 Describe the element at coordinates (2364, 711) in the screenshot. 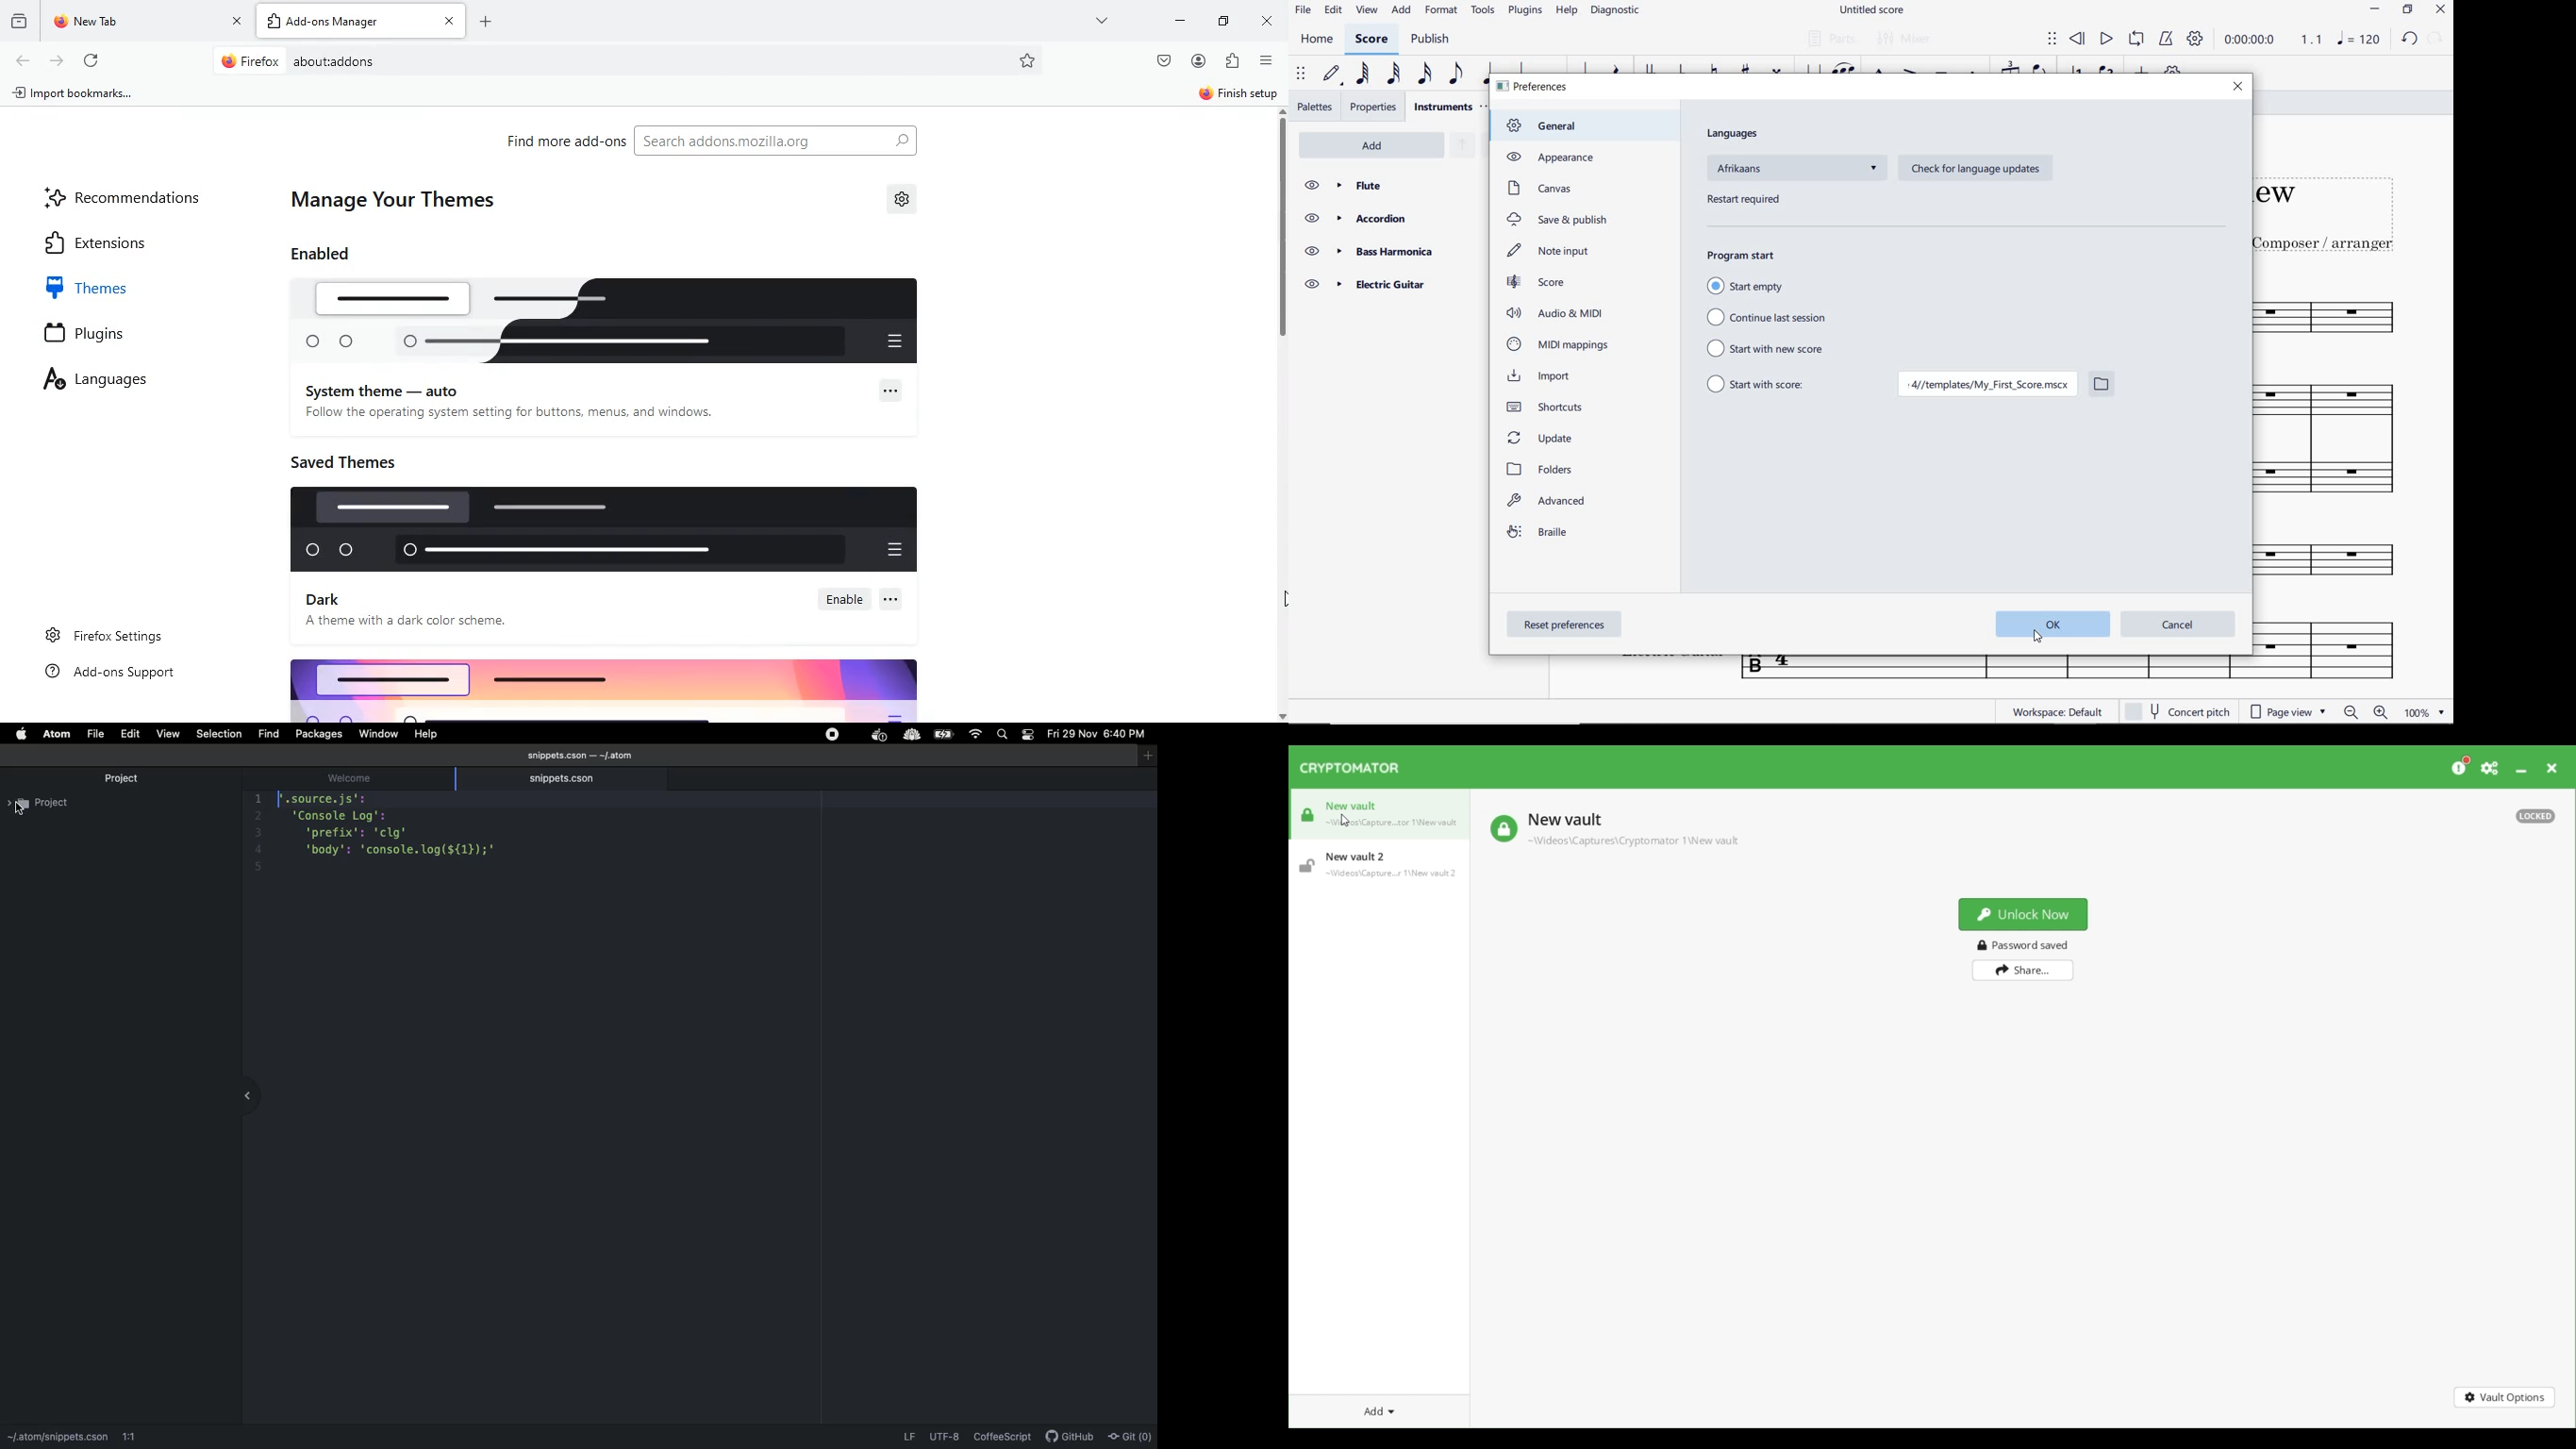

I see `zoom in or zoom out` at that location.